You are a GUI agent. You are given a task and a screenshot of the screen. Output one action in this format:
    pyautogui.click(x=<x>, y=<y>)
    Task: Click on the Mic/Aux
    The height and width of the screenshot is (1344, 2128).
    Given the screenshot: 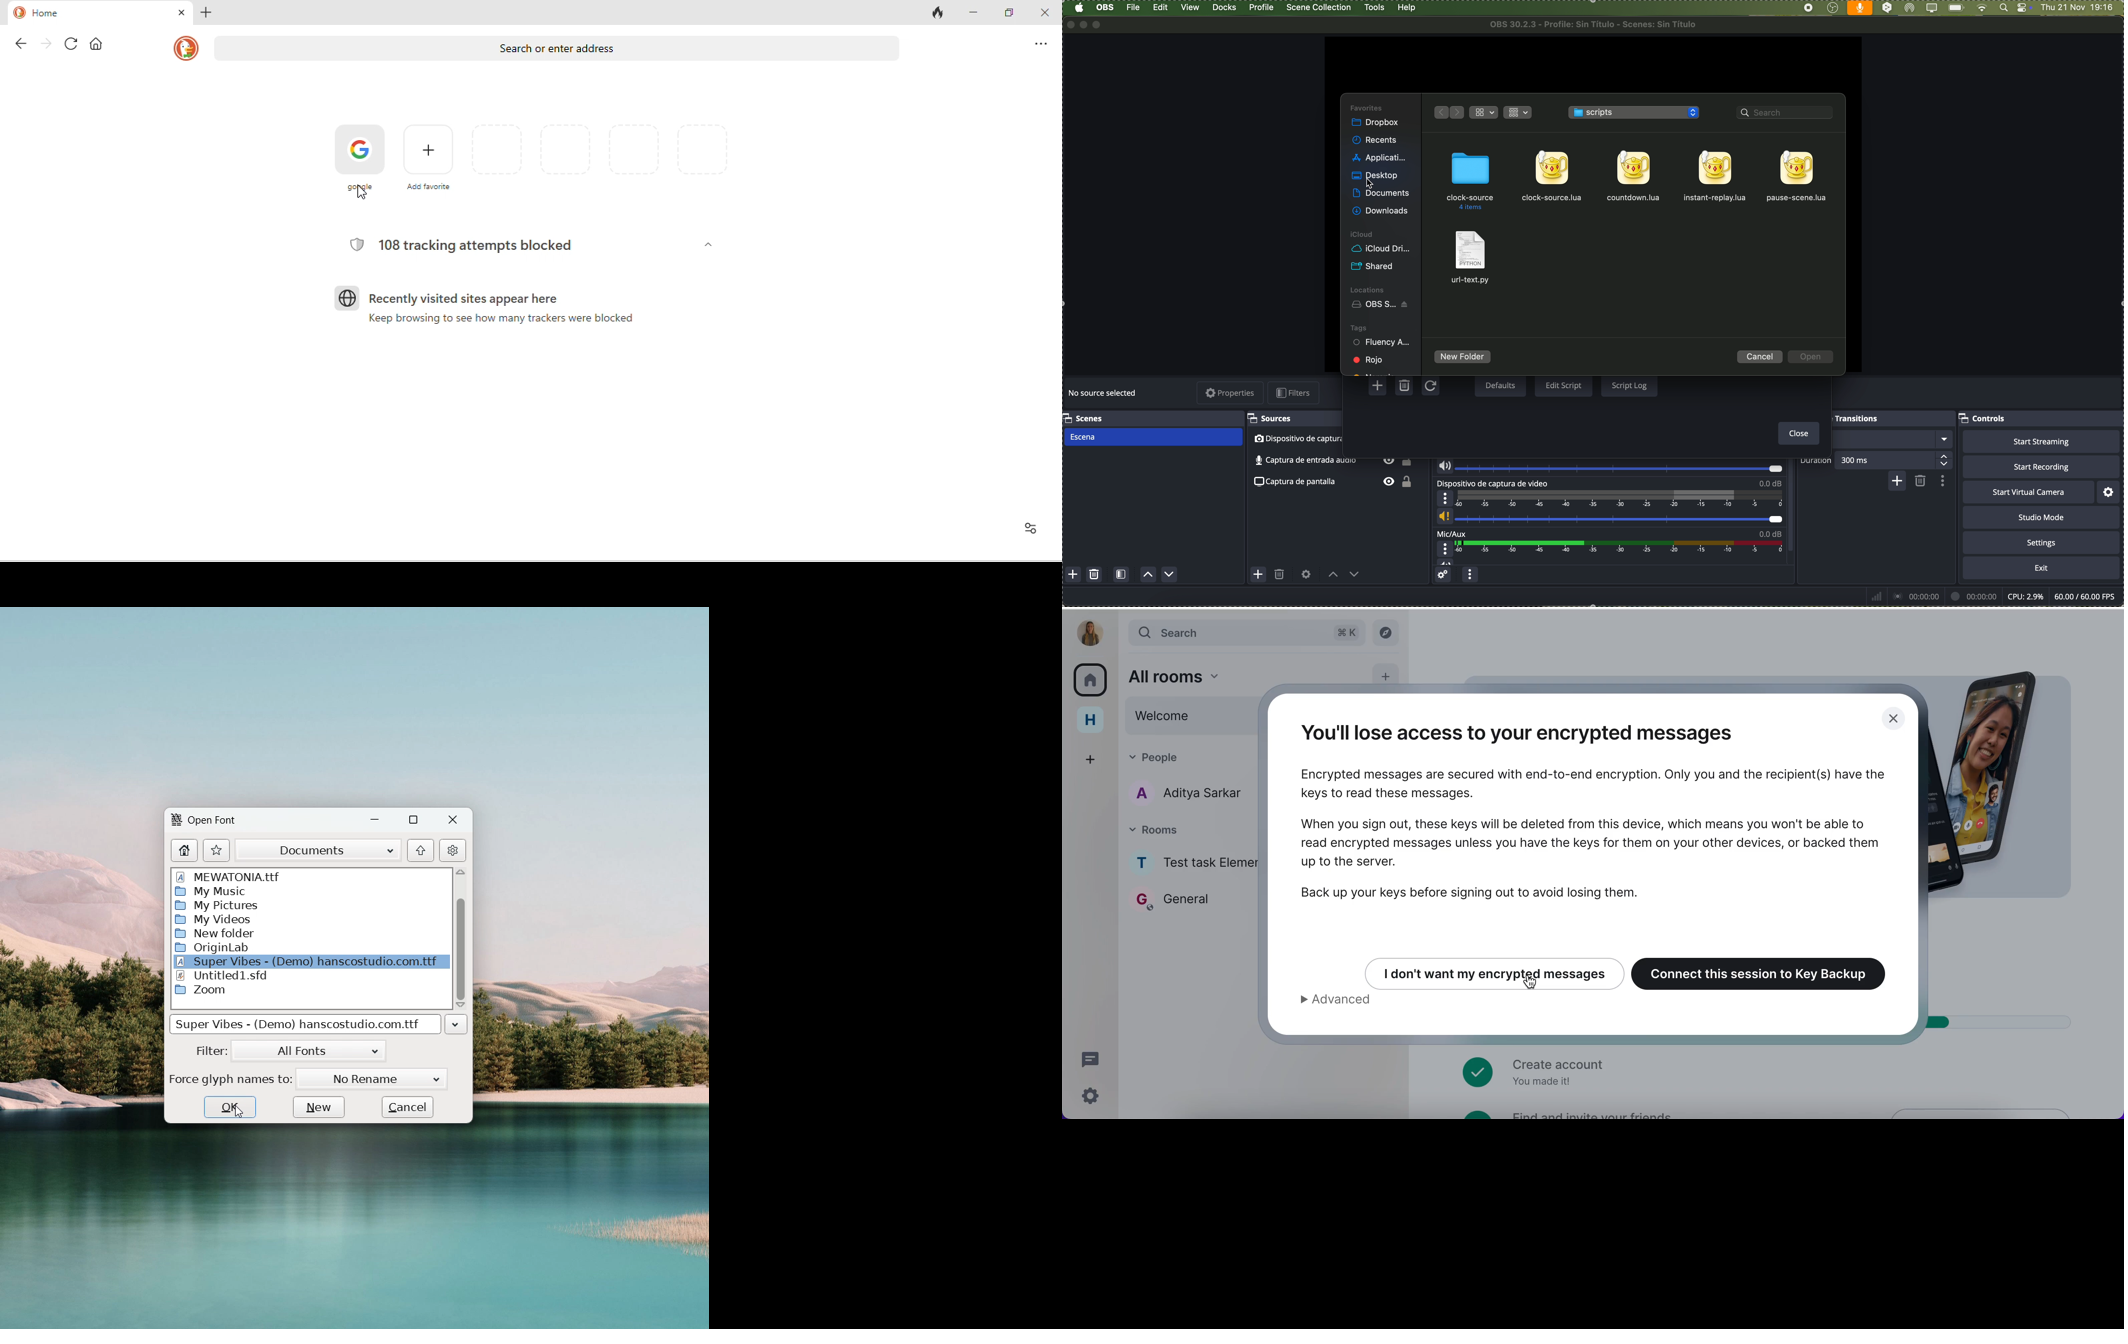 What is the action you would take?
    pyautogui.click(x=1607, y=548)
    